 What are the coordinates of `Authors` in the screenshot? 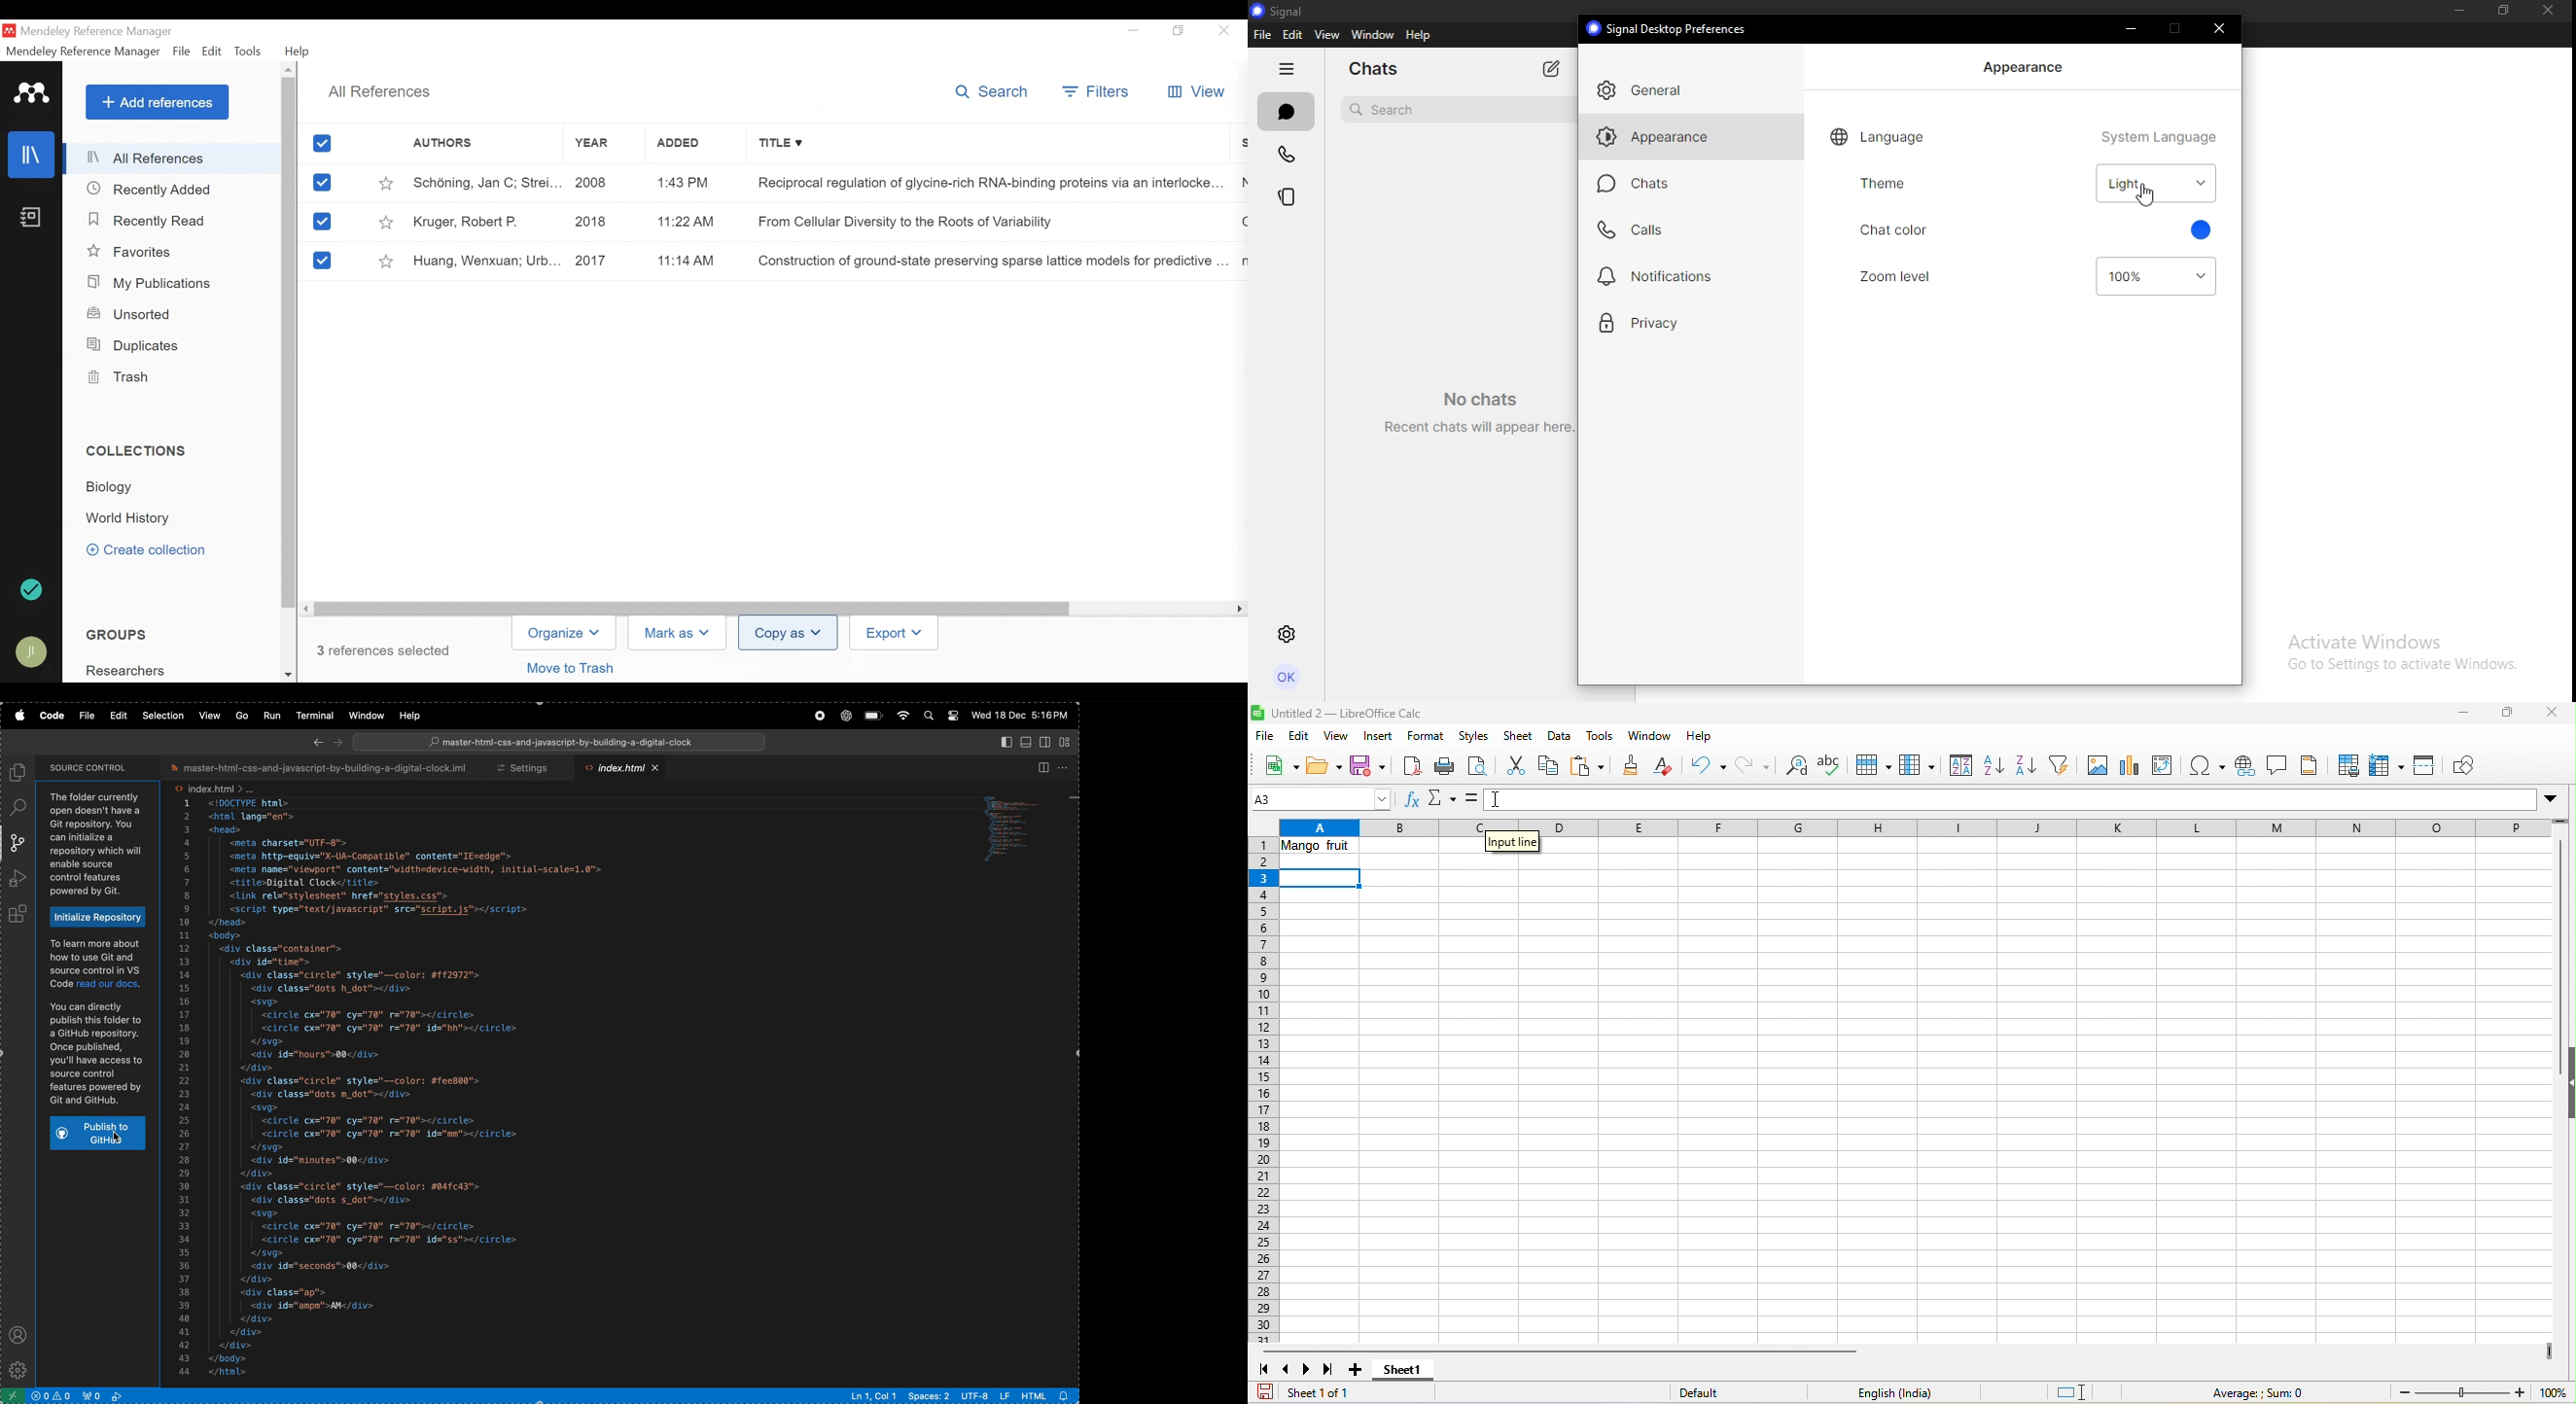 It's located at (483, 146).